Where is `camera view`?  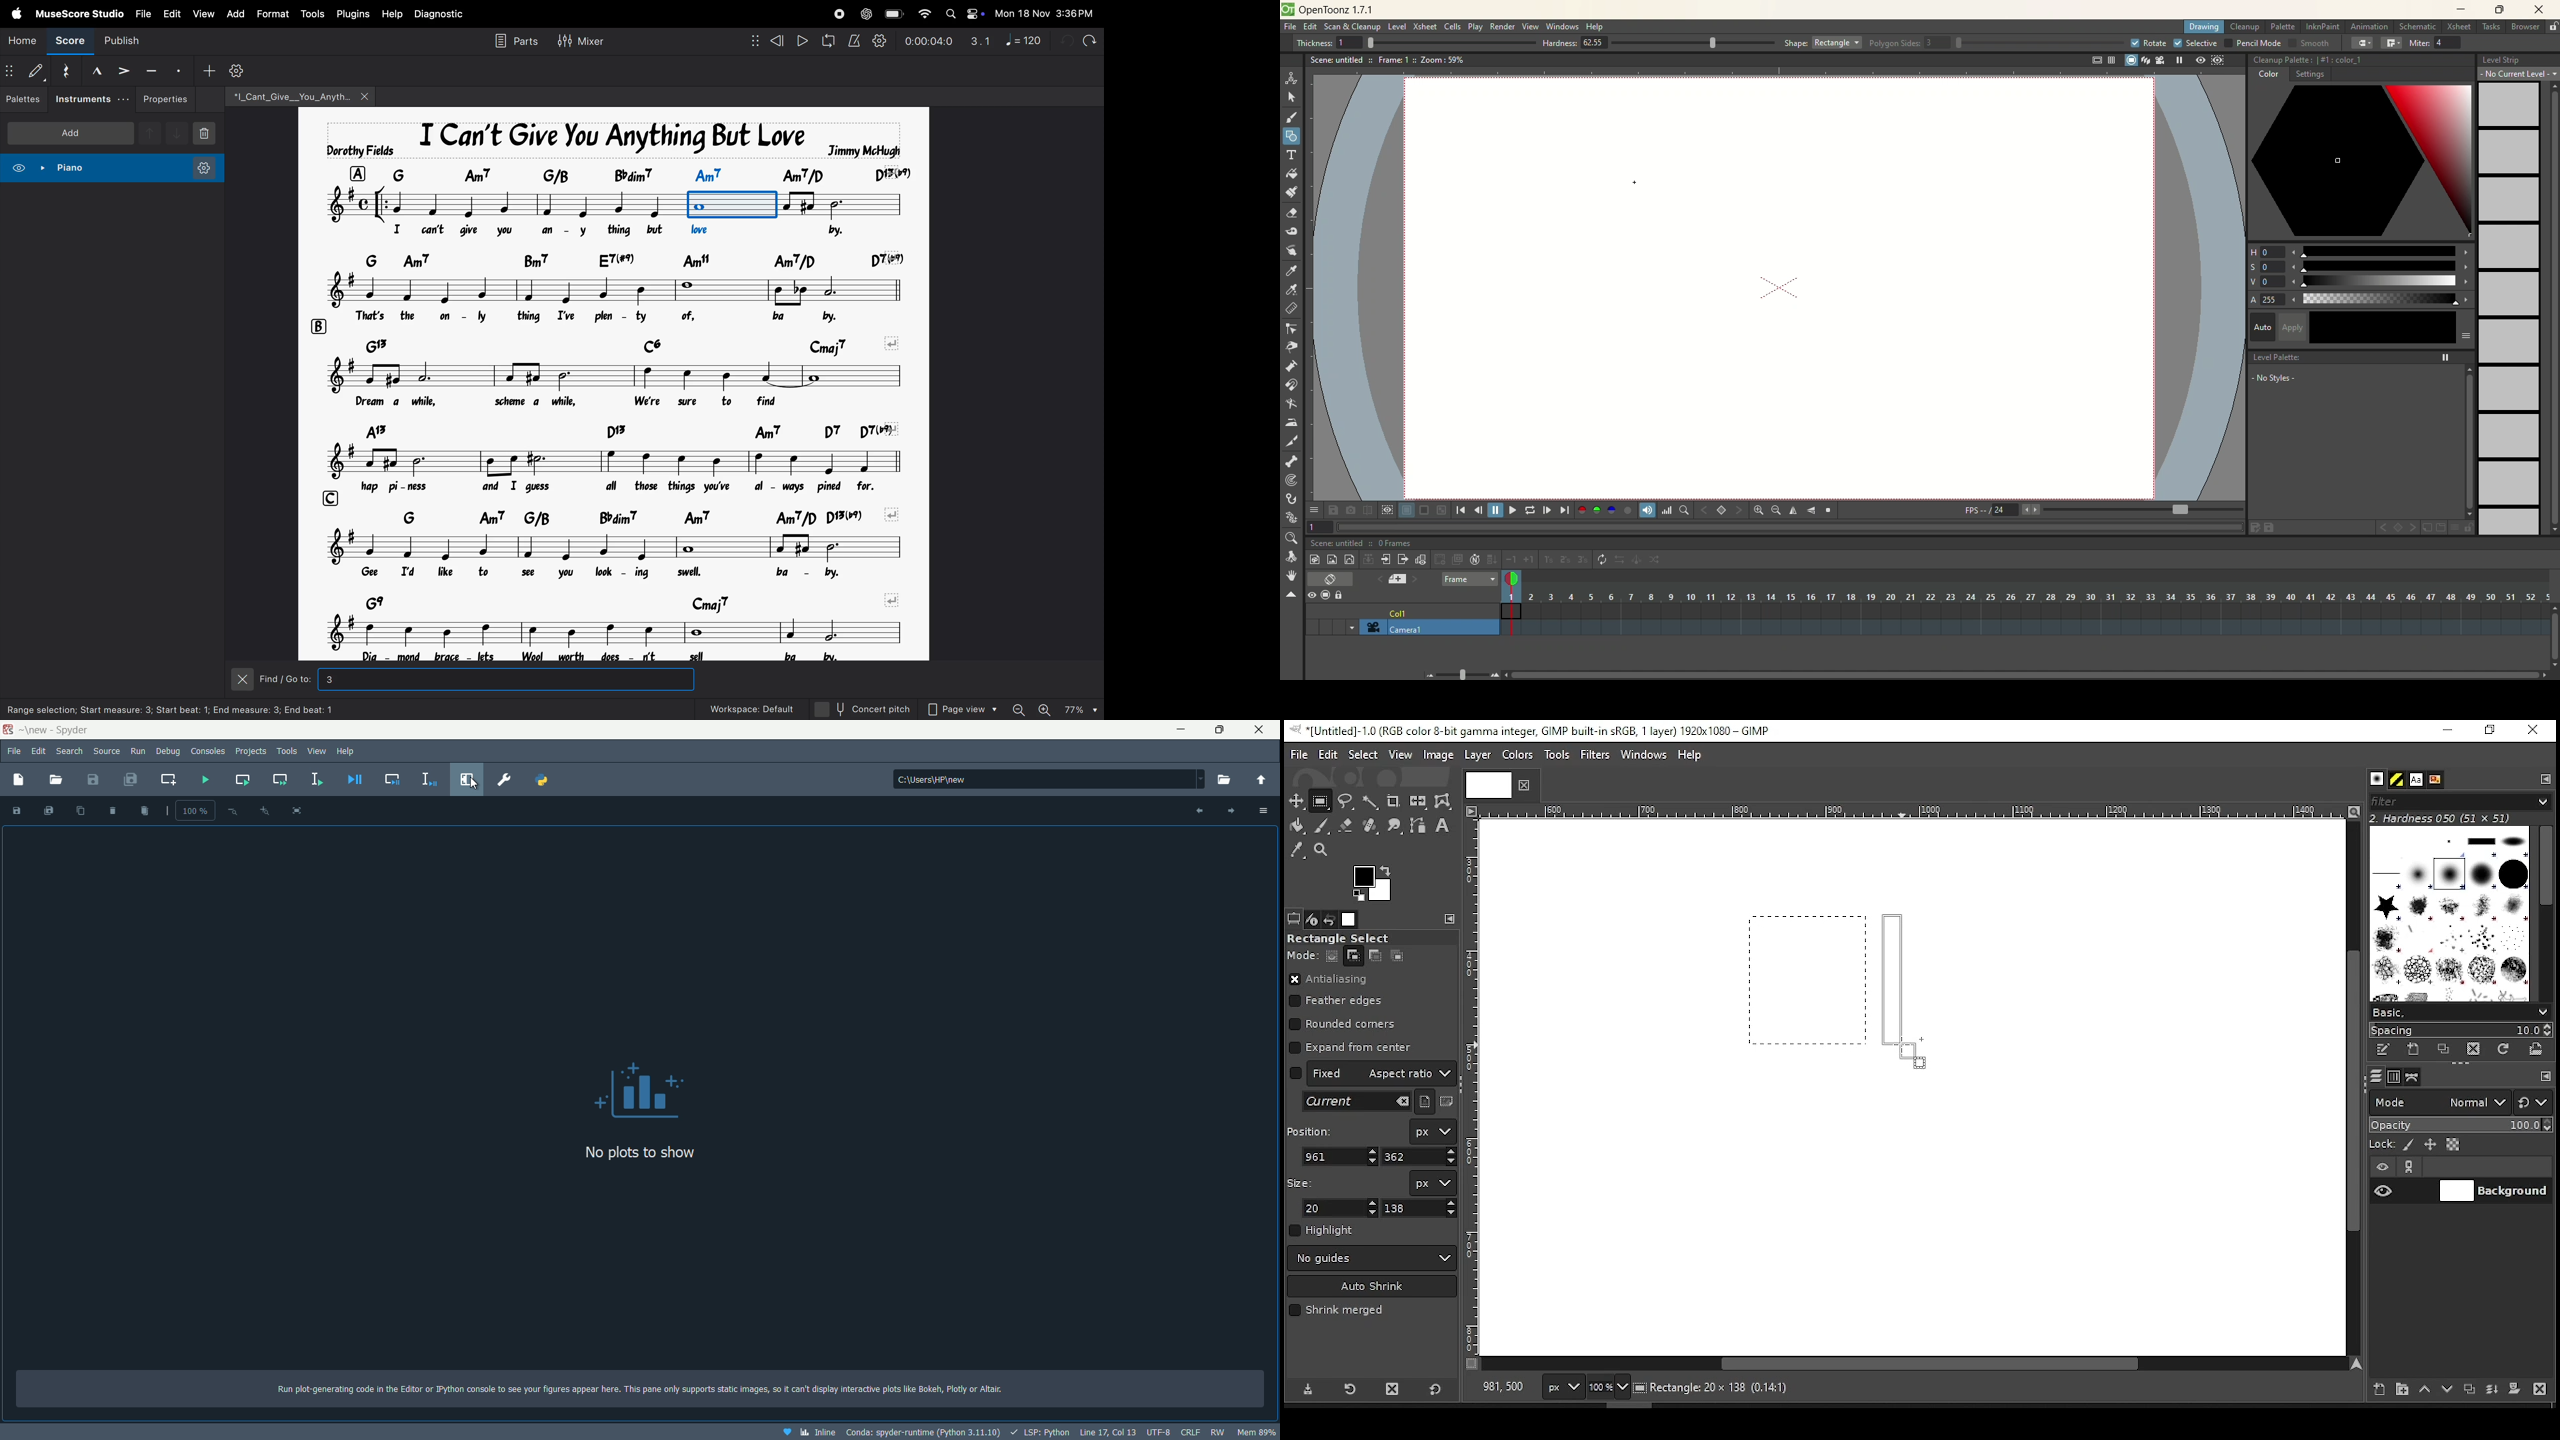
camera view is located at coordinates (2157, 60).